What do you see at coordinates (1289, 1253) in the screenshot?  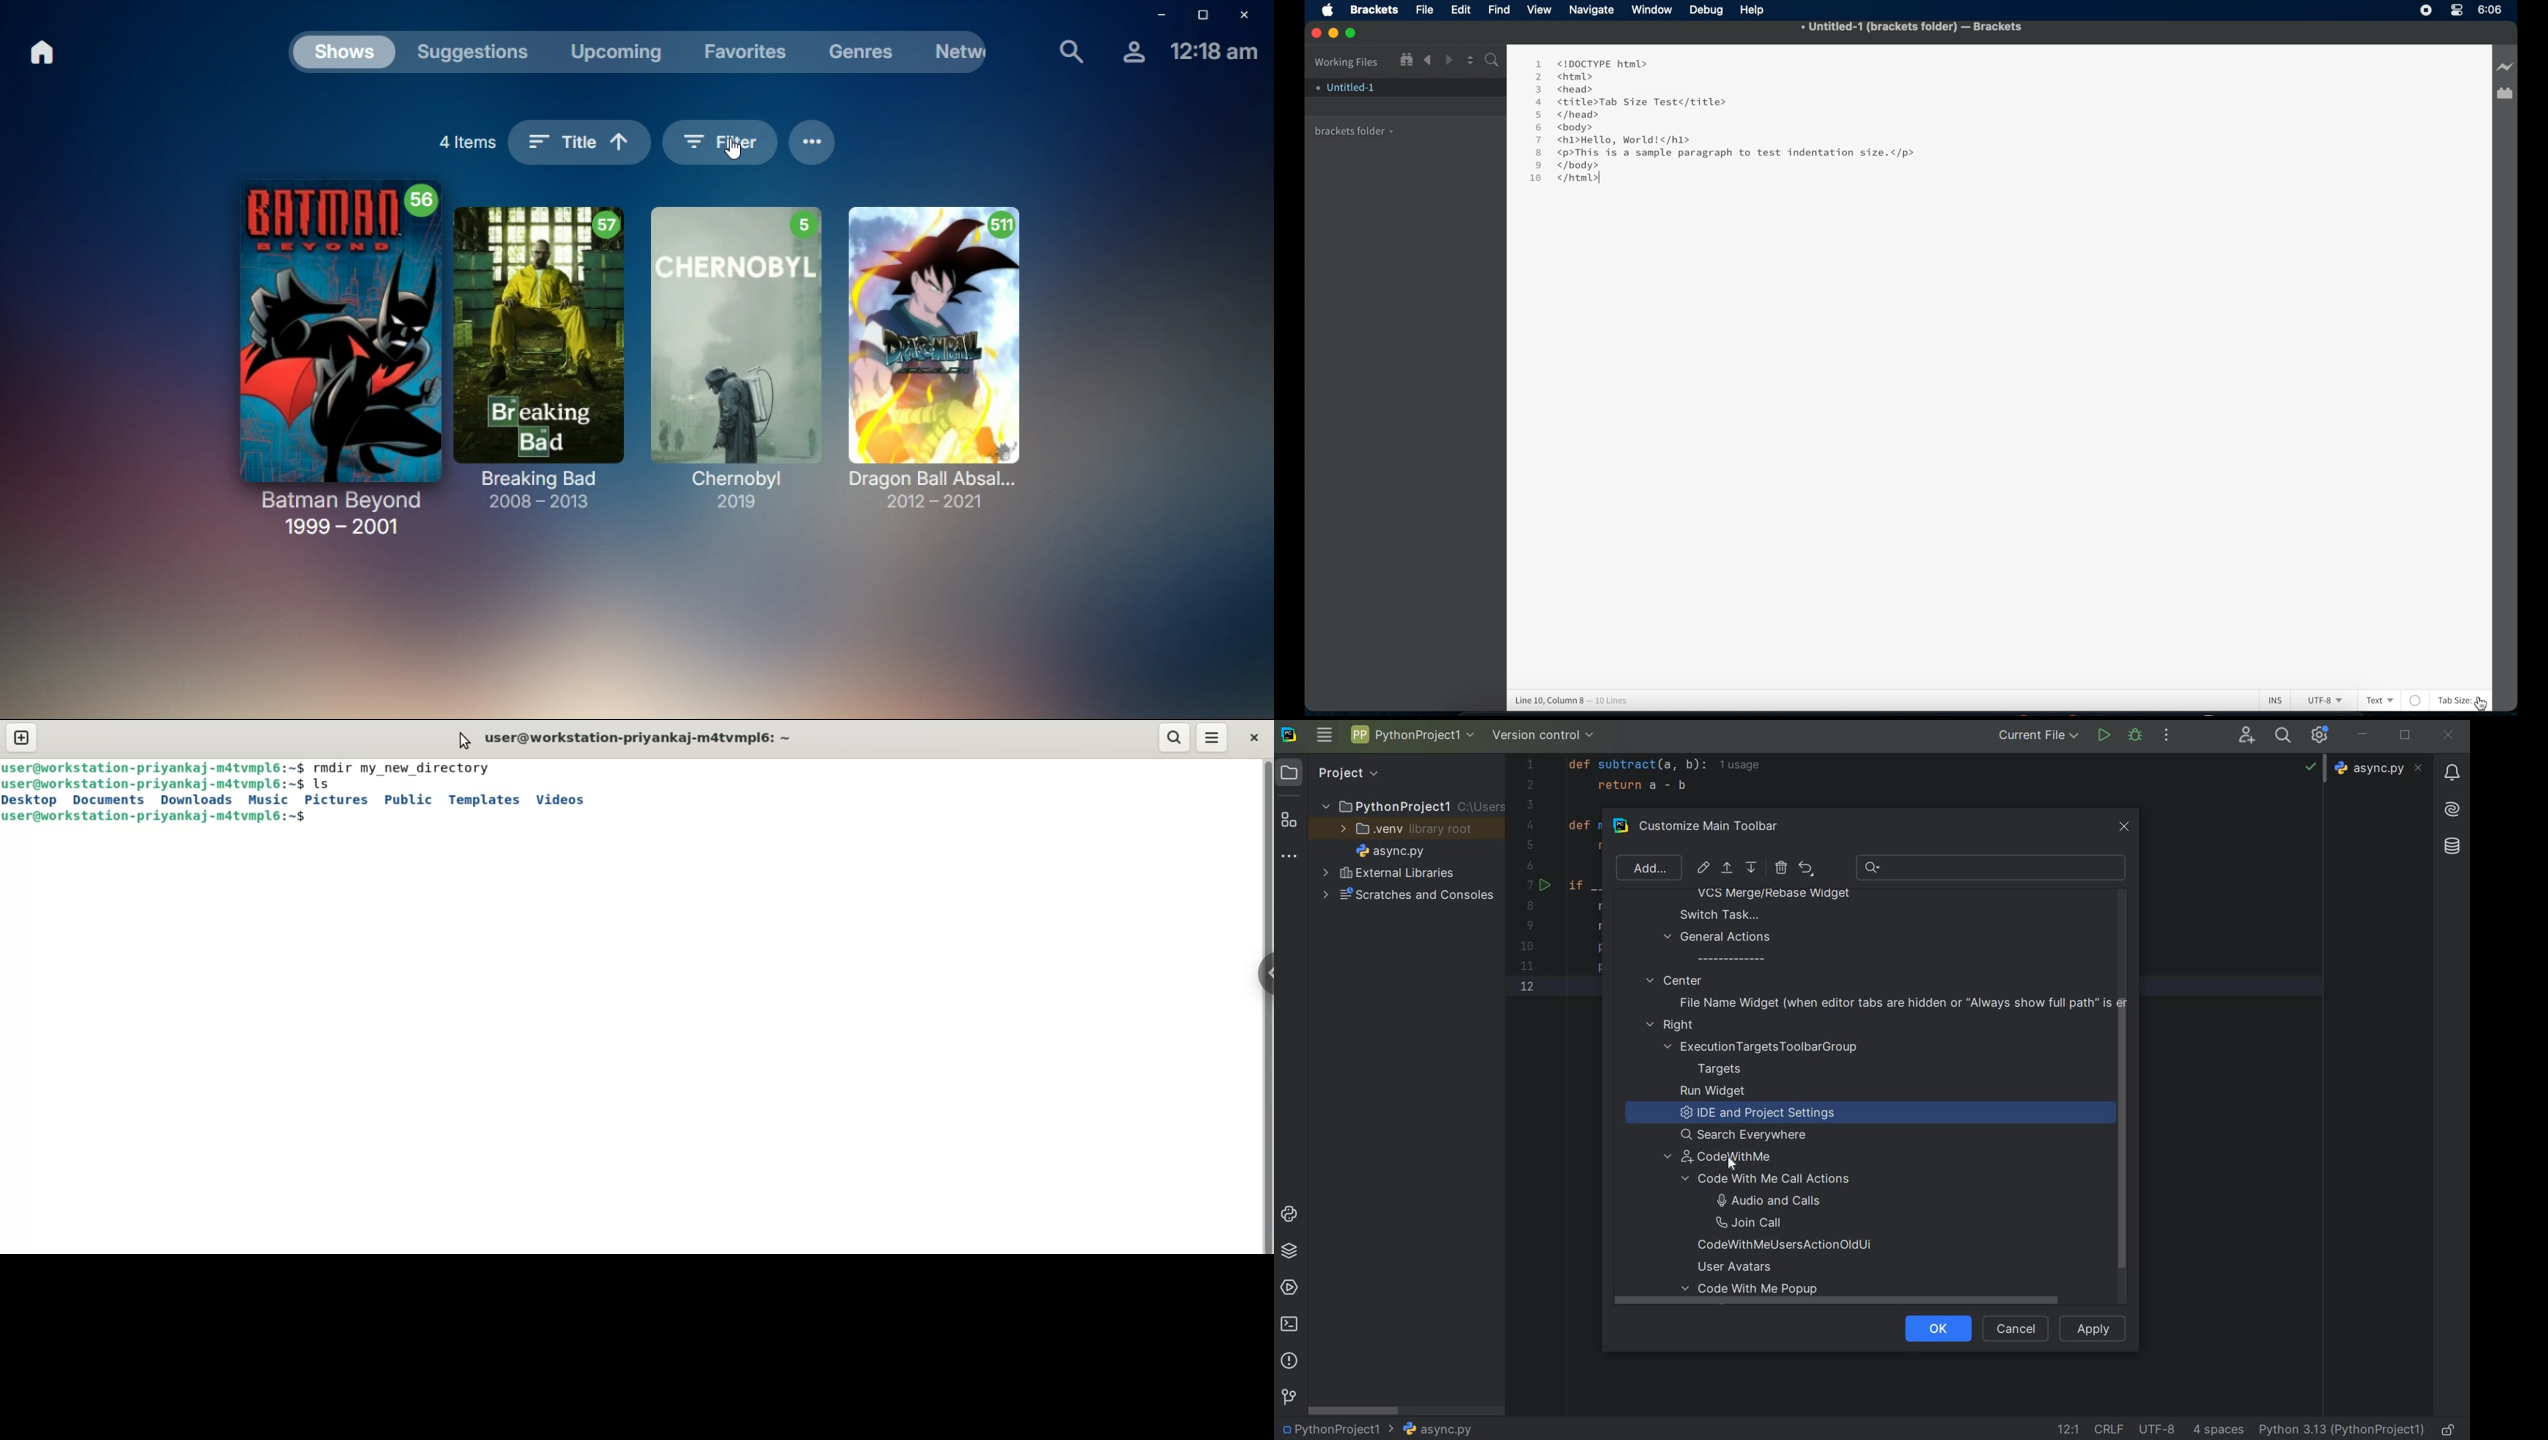 I see `PYTHON PACKAGES` at bounding box center [1289, 1253].